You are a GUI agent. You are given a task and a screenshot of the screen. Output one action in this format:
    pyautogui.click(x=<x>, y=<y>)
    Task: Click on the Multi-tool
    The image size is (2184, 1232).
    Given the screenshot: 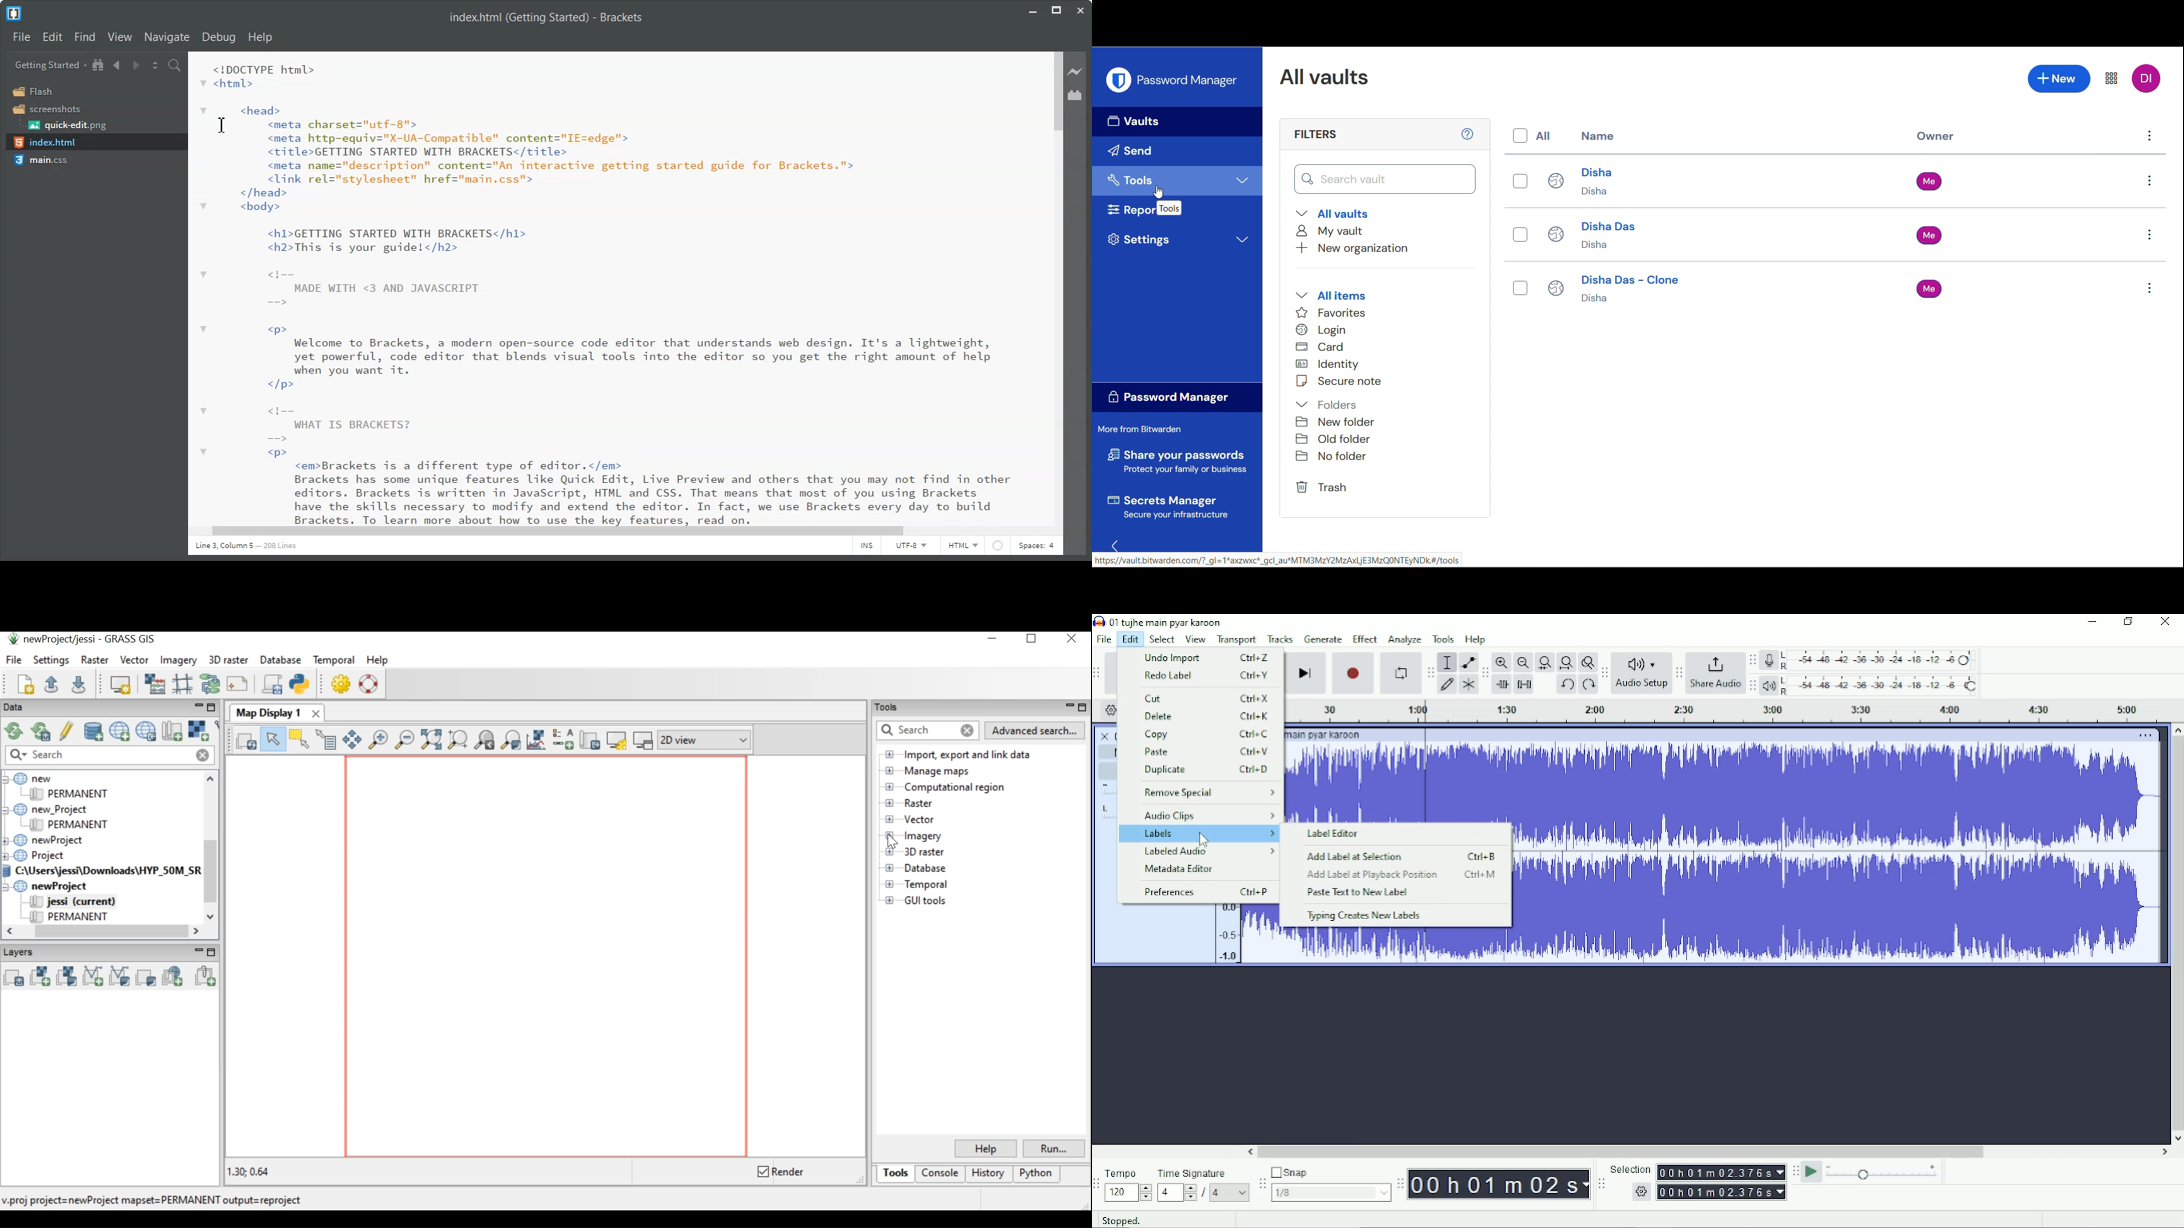 What is the action you would take?
    pyautogui.click(x=1468, y=684)
    